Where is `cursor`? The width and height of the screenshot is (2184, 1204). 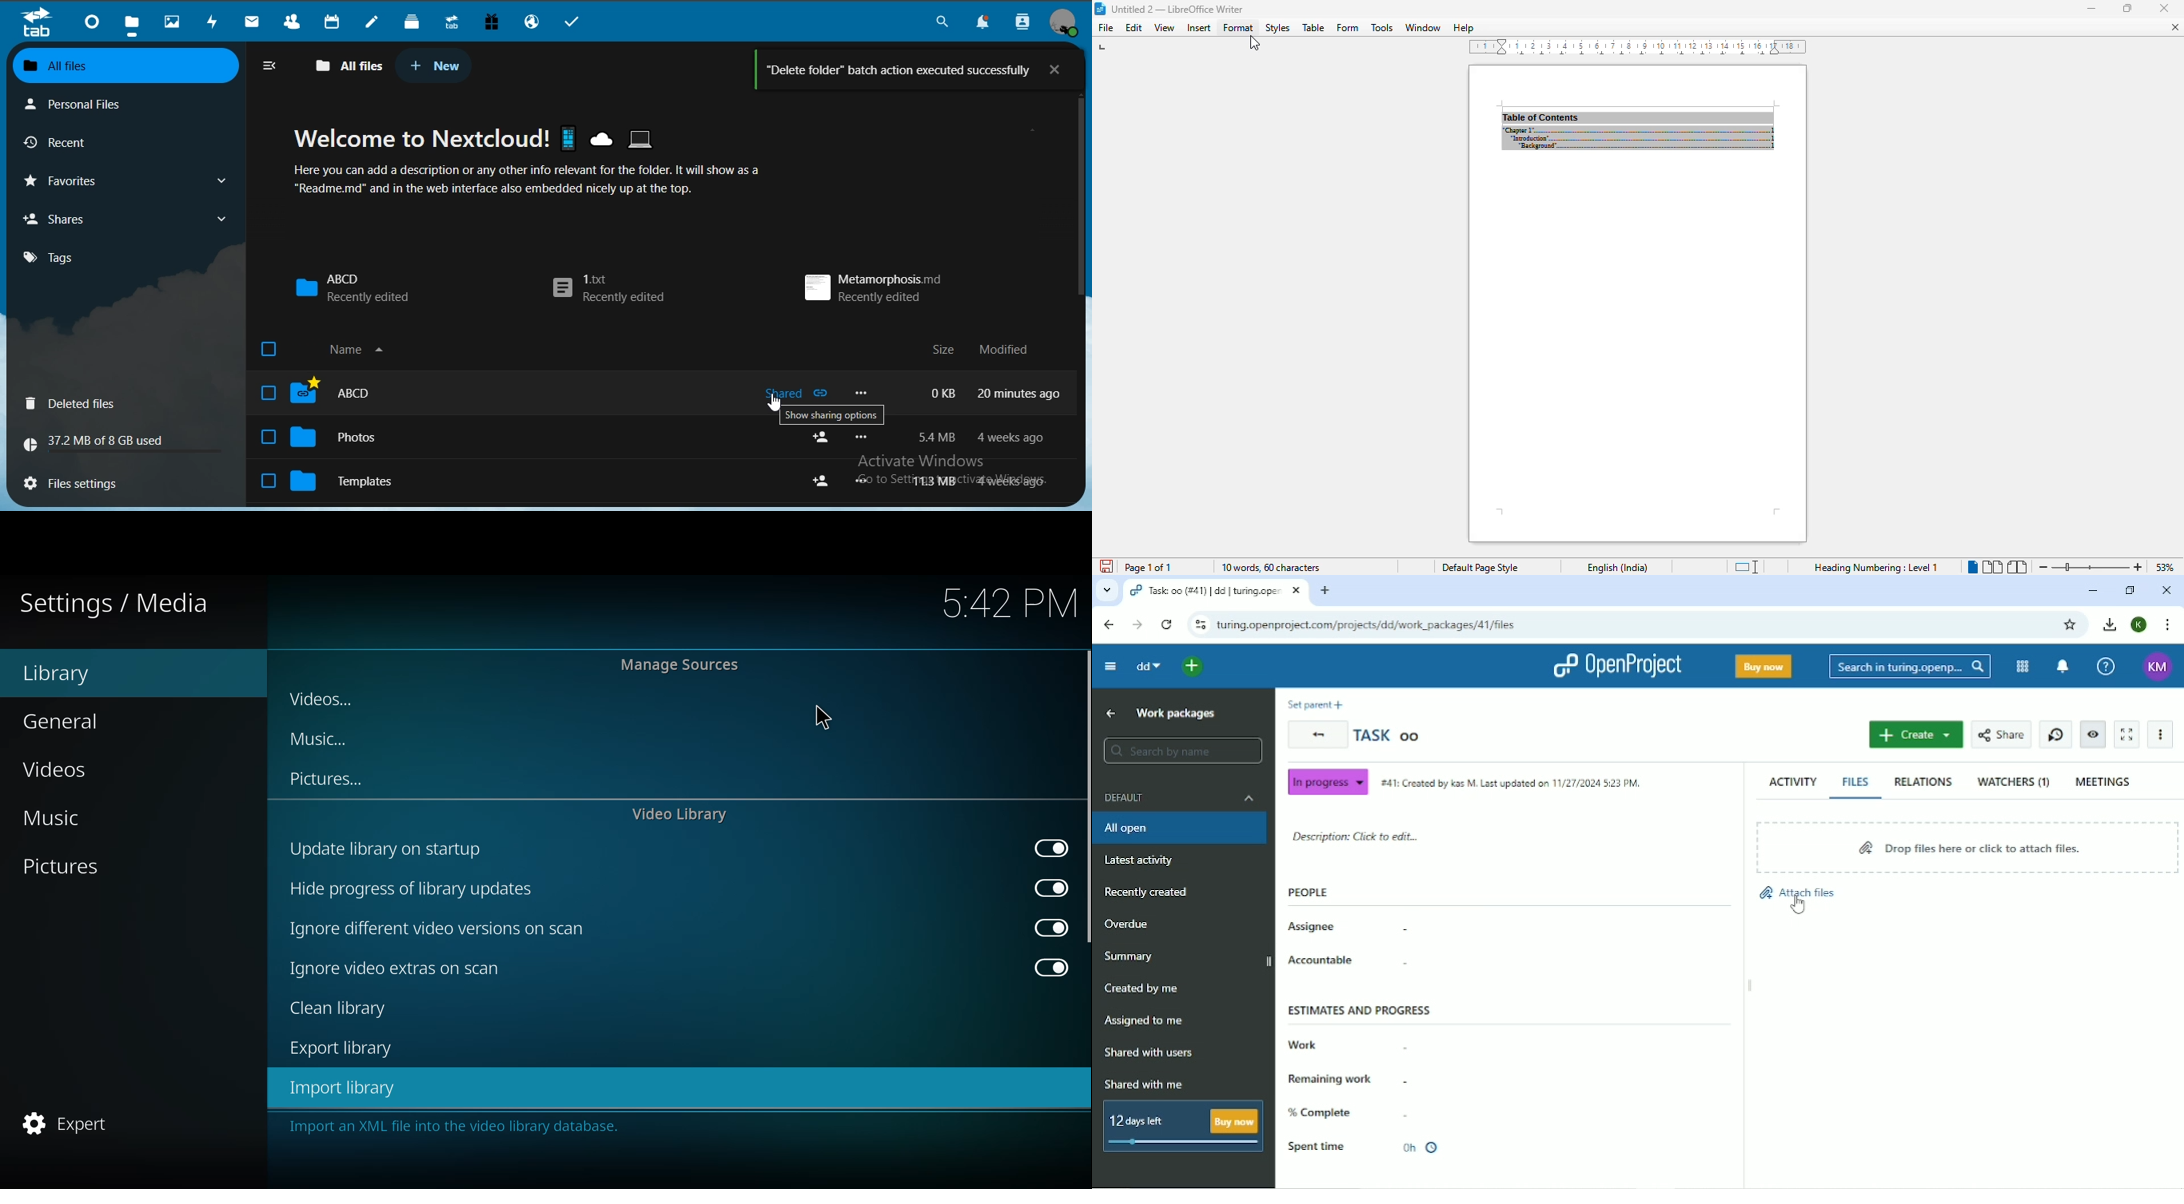 cursor is located at coordinates (1254, 43).